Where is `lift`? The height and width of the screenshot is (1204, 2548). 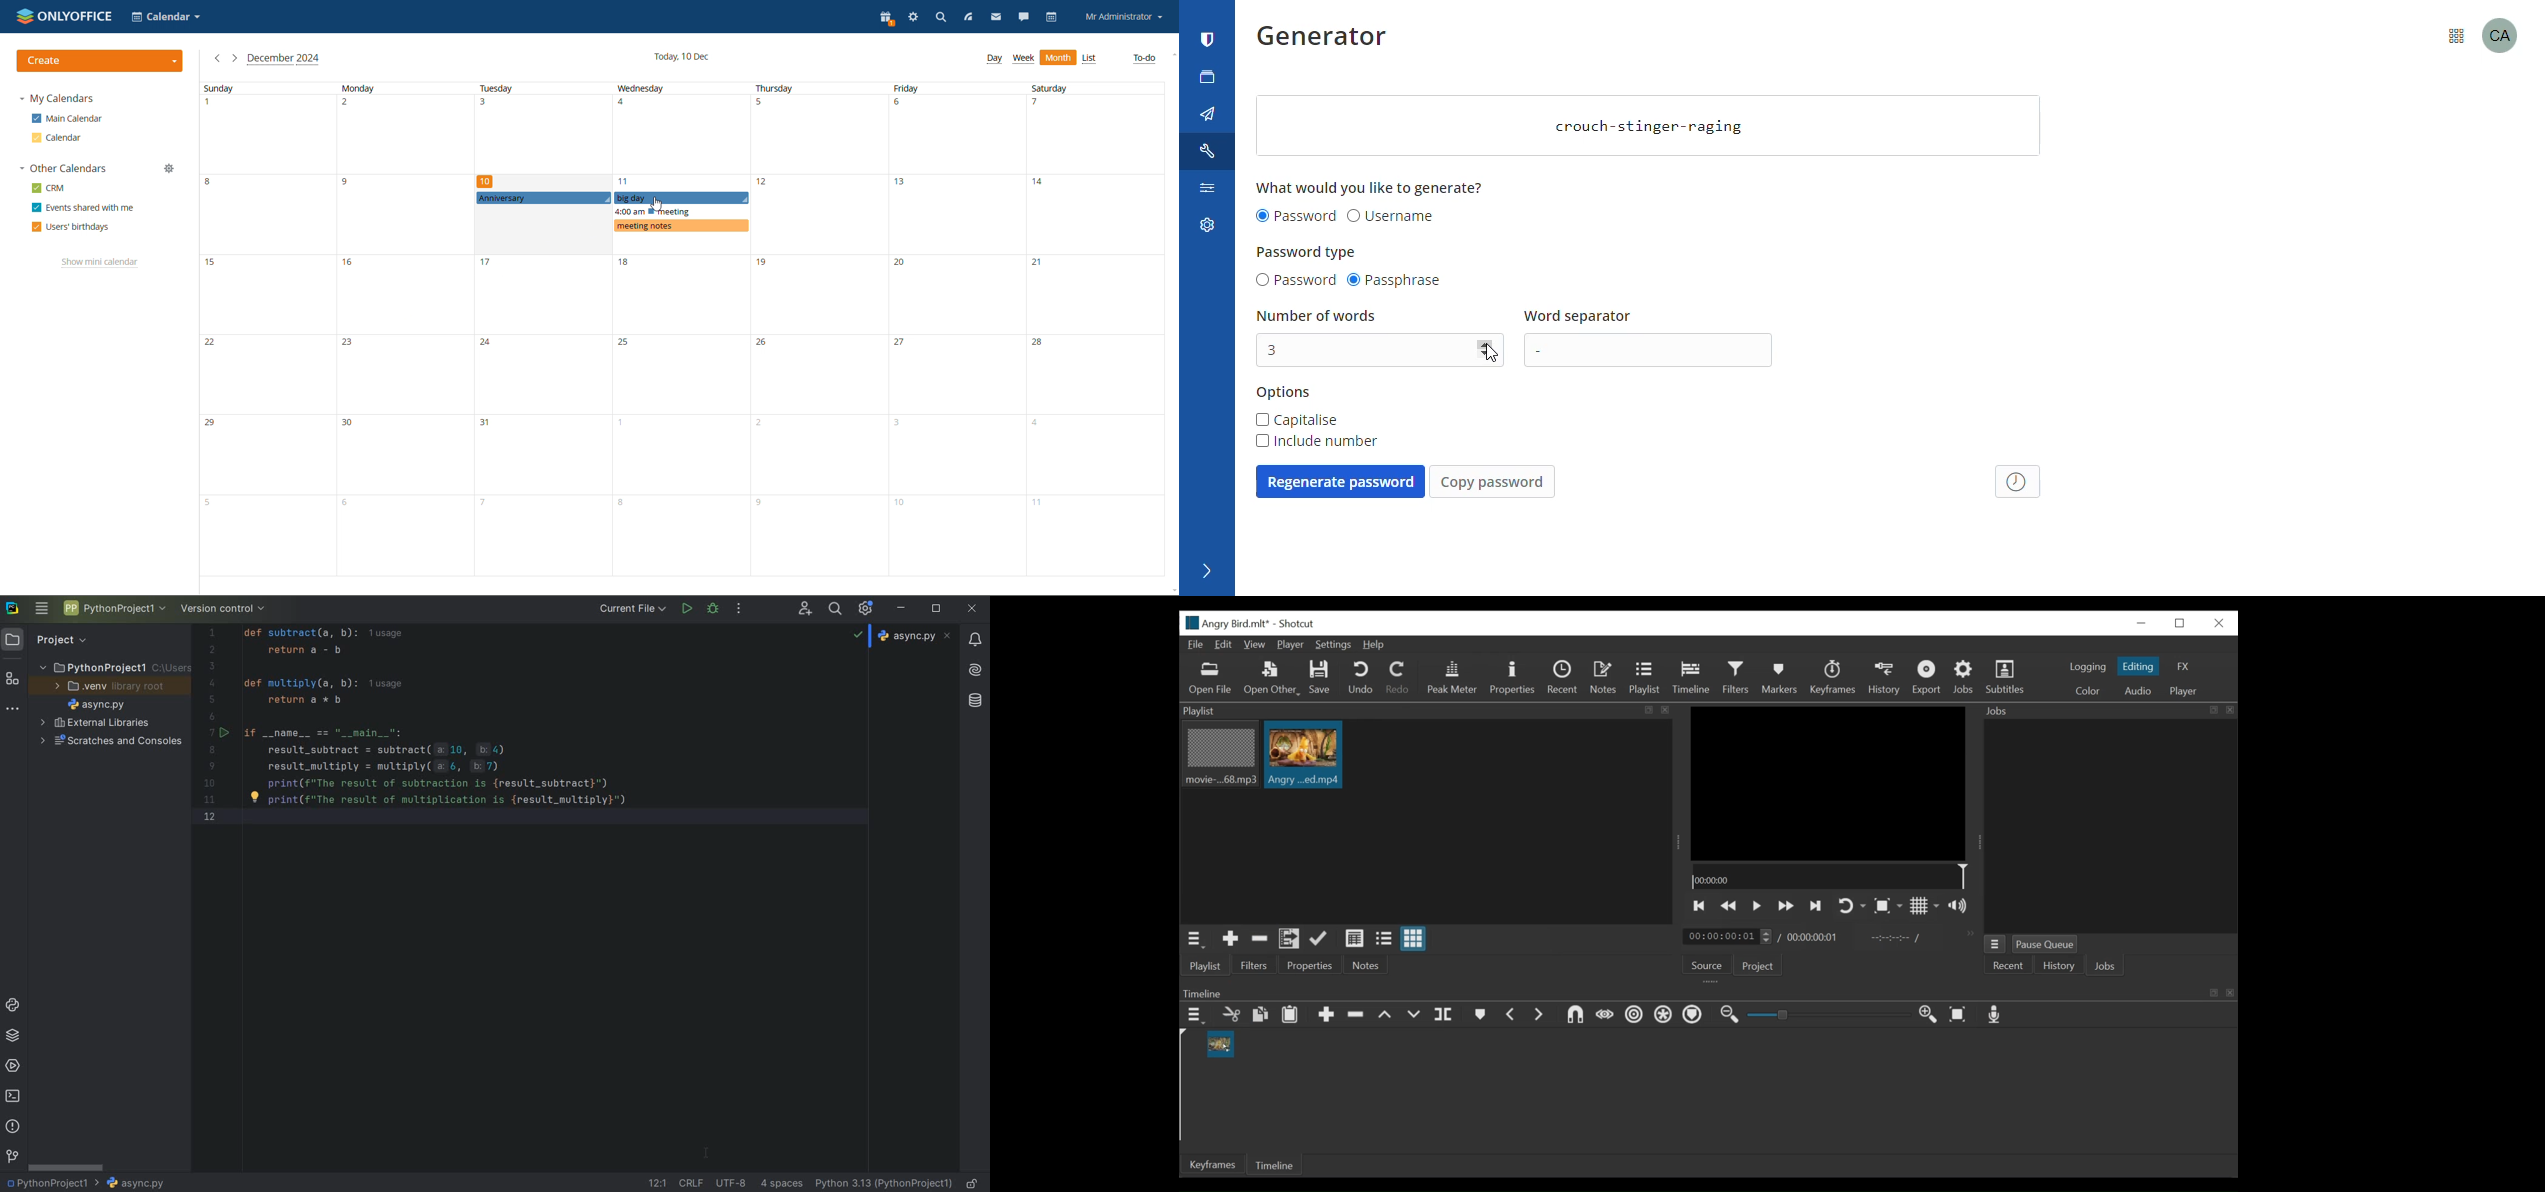 lift is located at coordinates (1385, 1015).